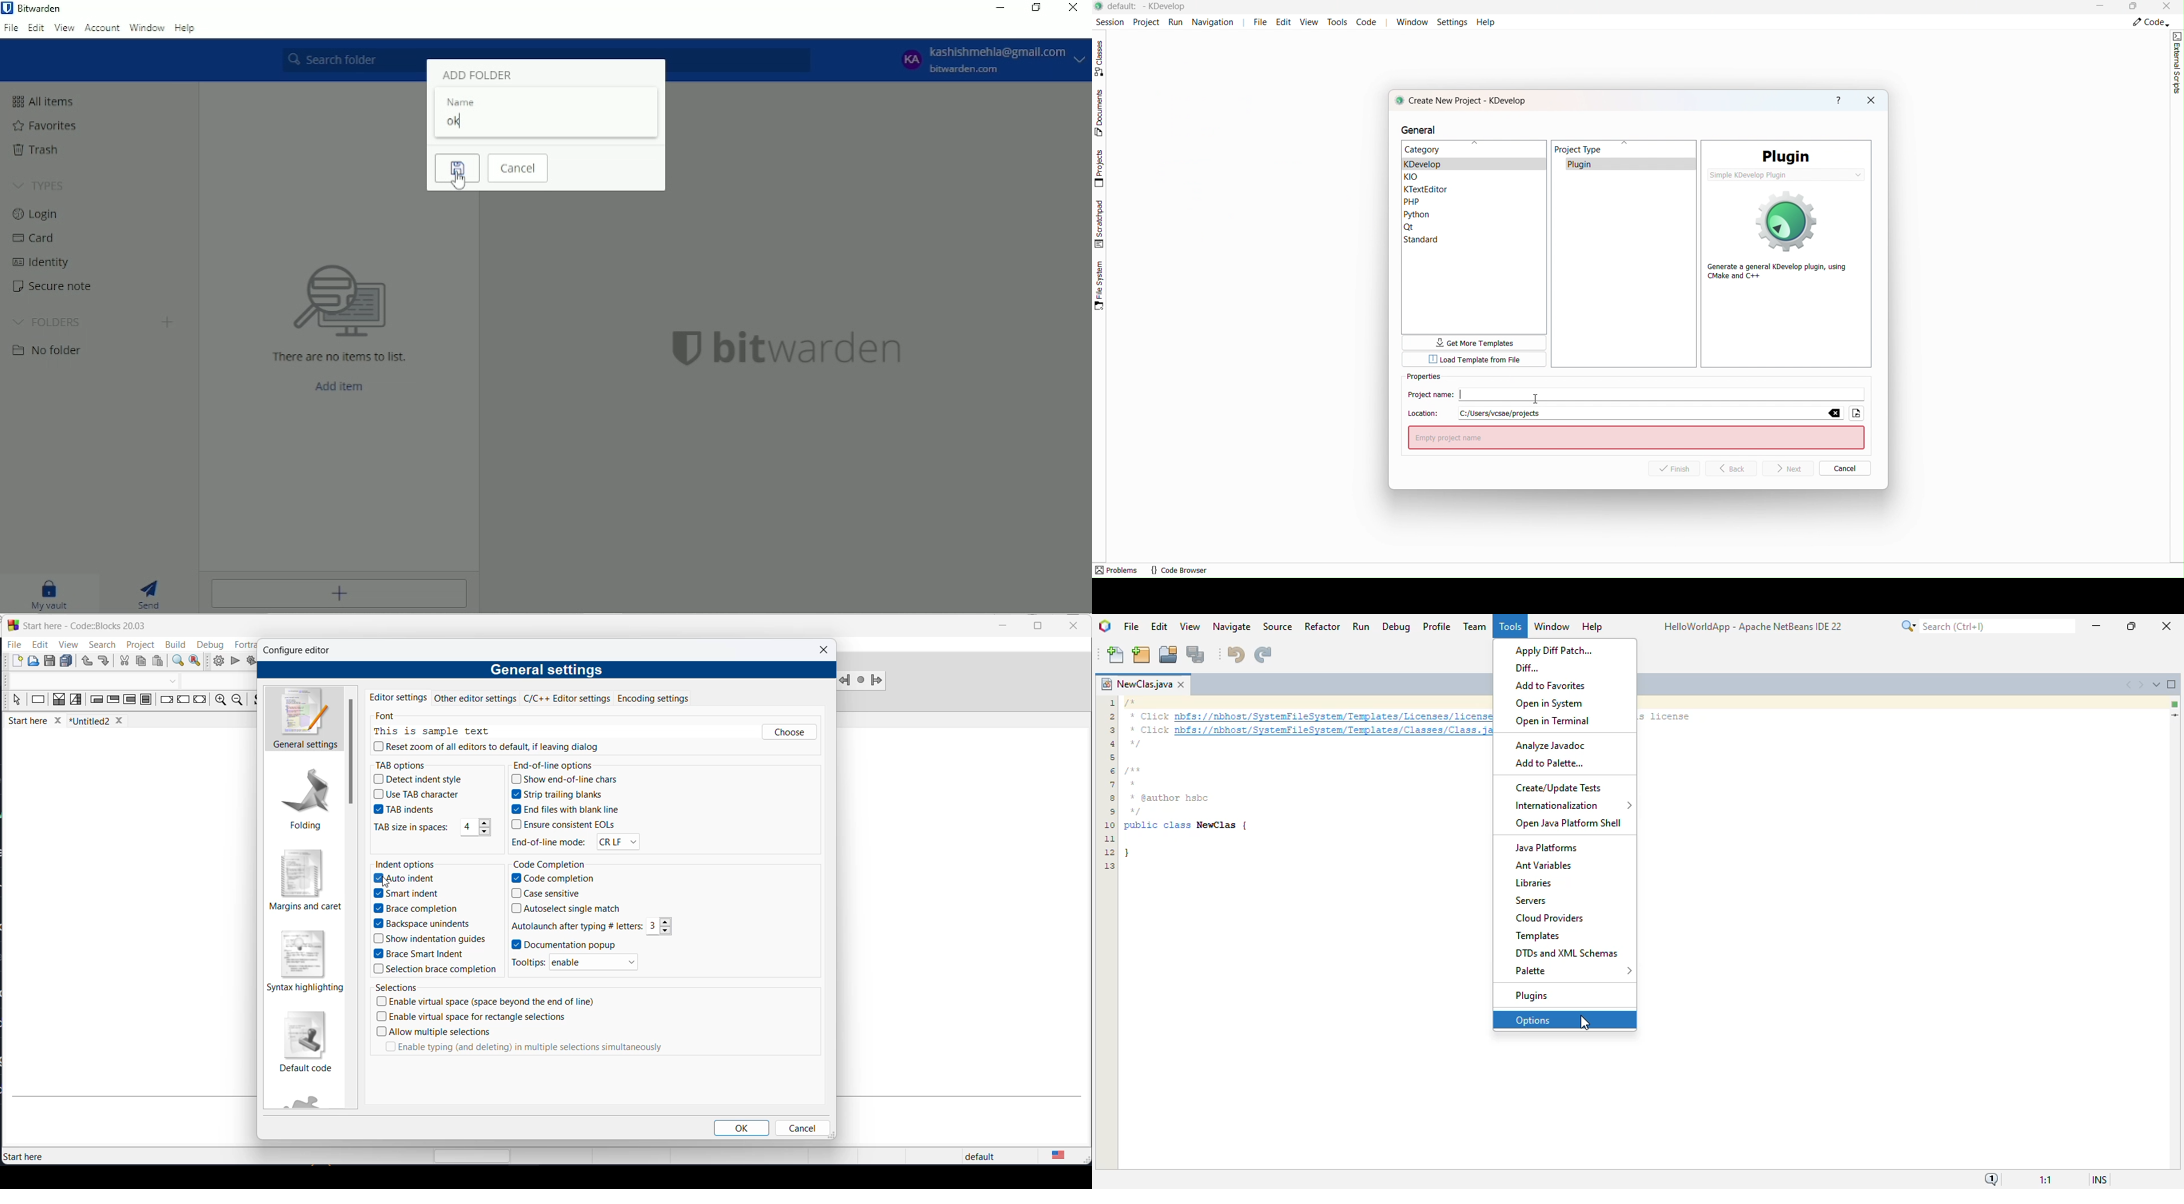  Describe the element at coordinates (216, 661) in the screenshot. I see `build` at that location.